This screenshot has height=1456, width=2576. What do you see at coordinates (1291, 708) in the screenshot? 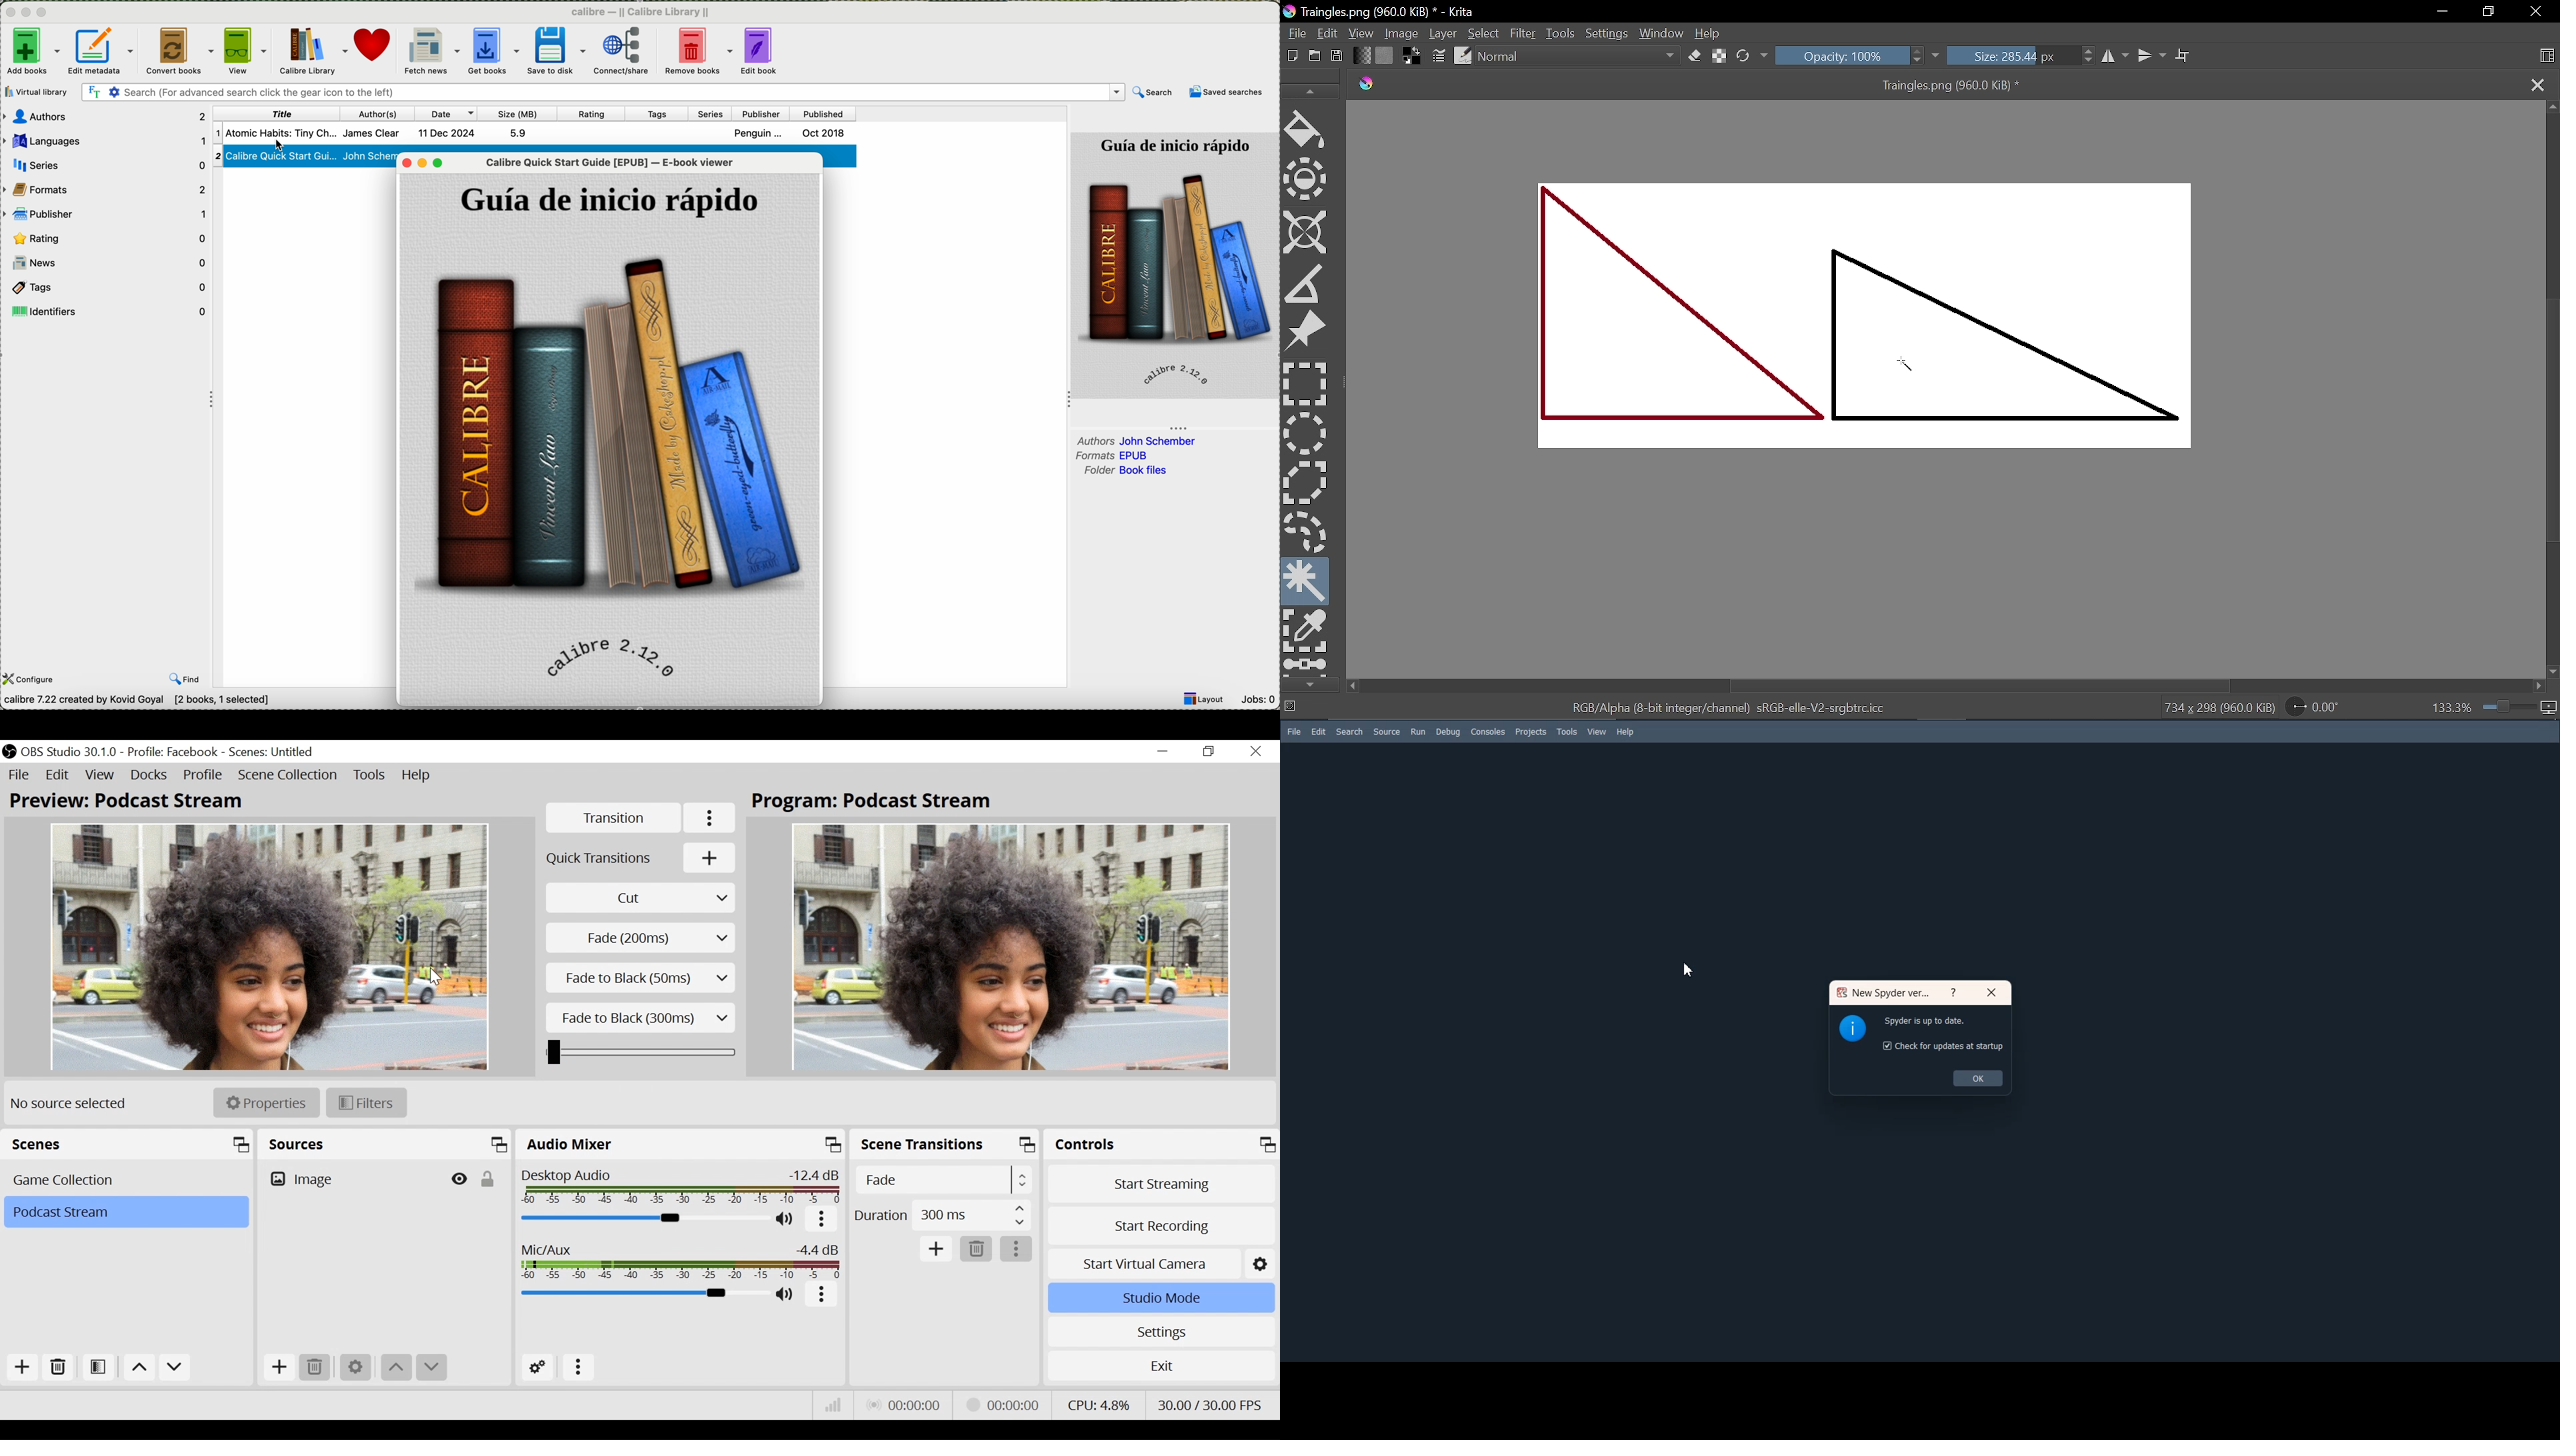
I see `No selection` at bounding box center [1291, 708].